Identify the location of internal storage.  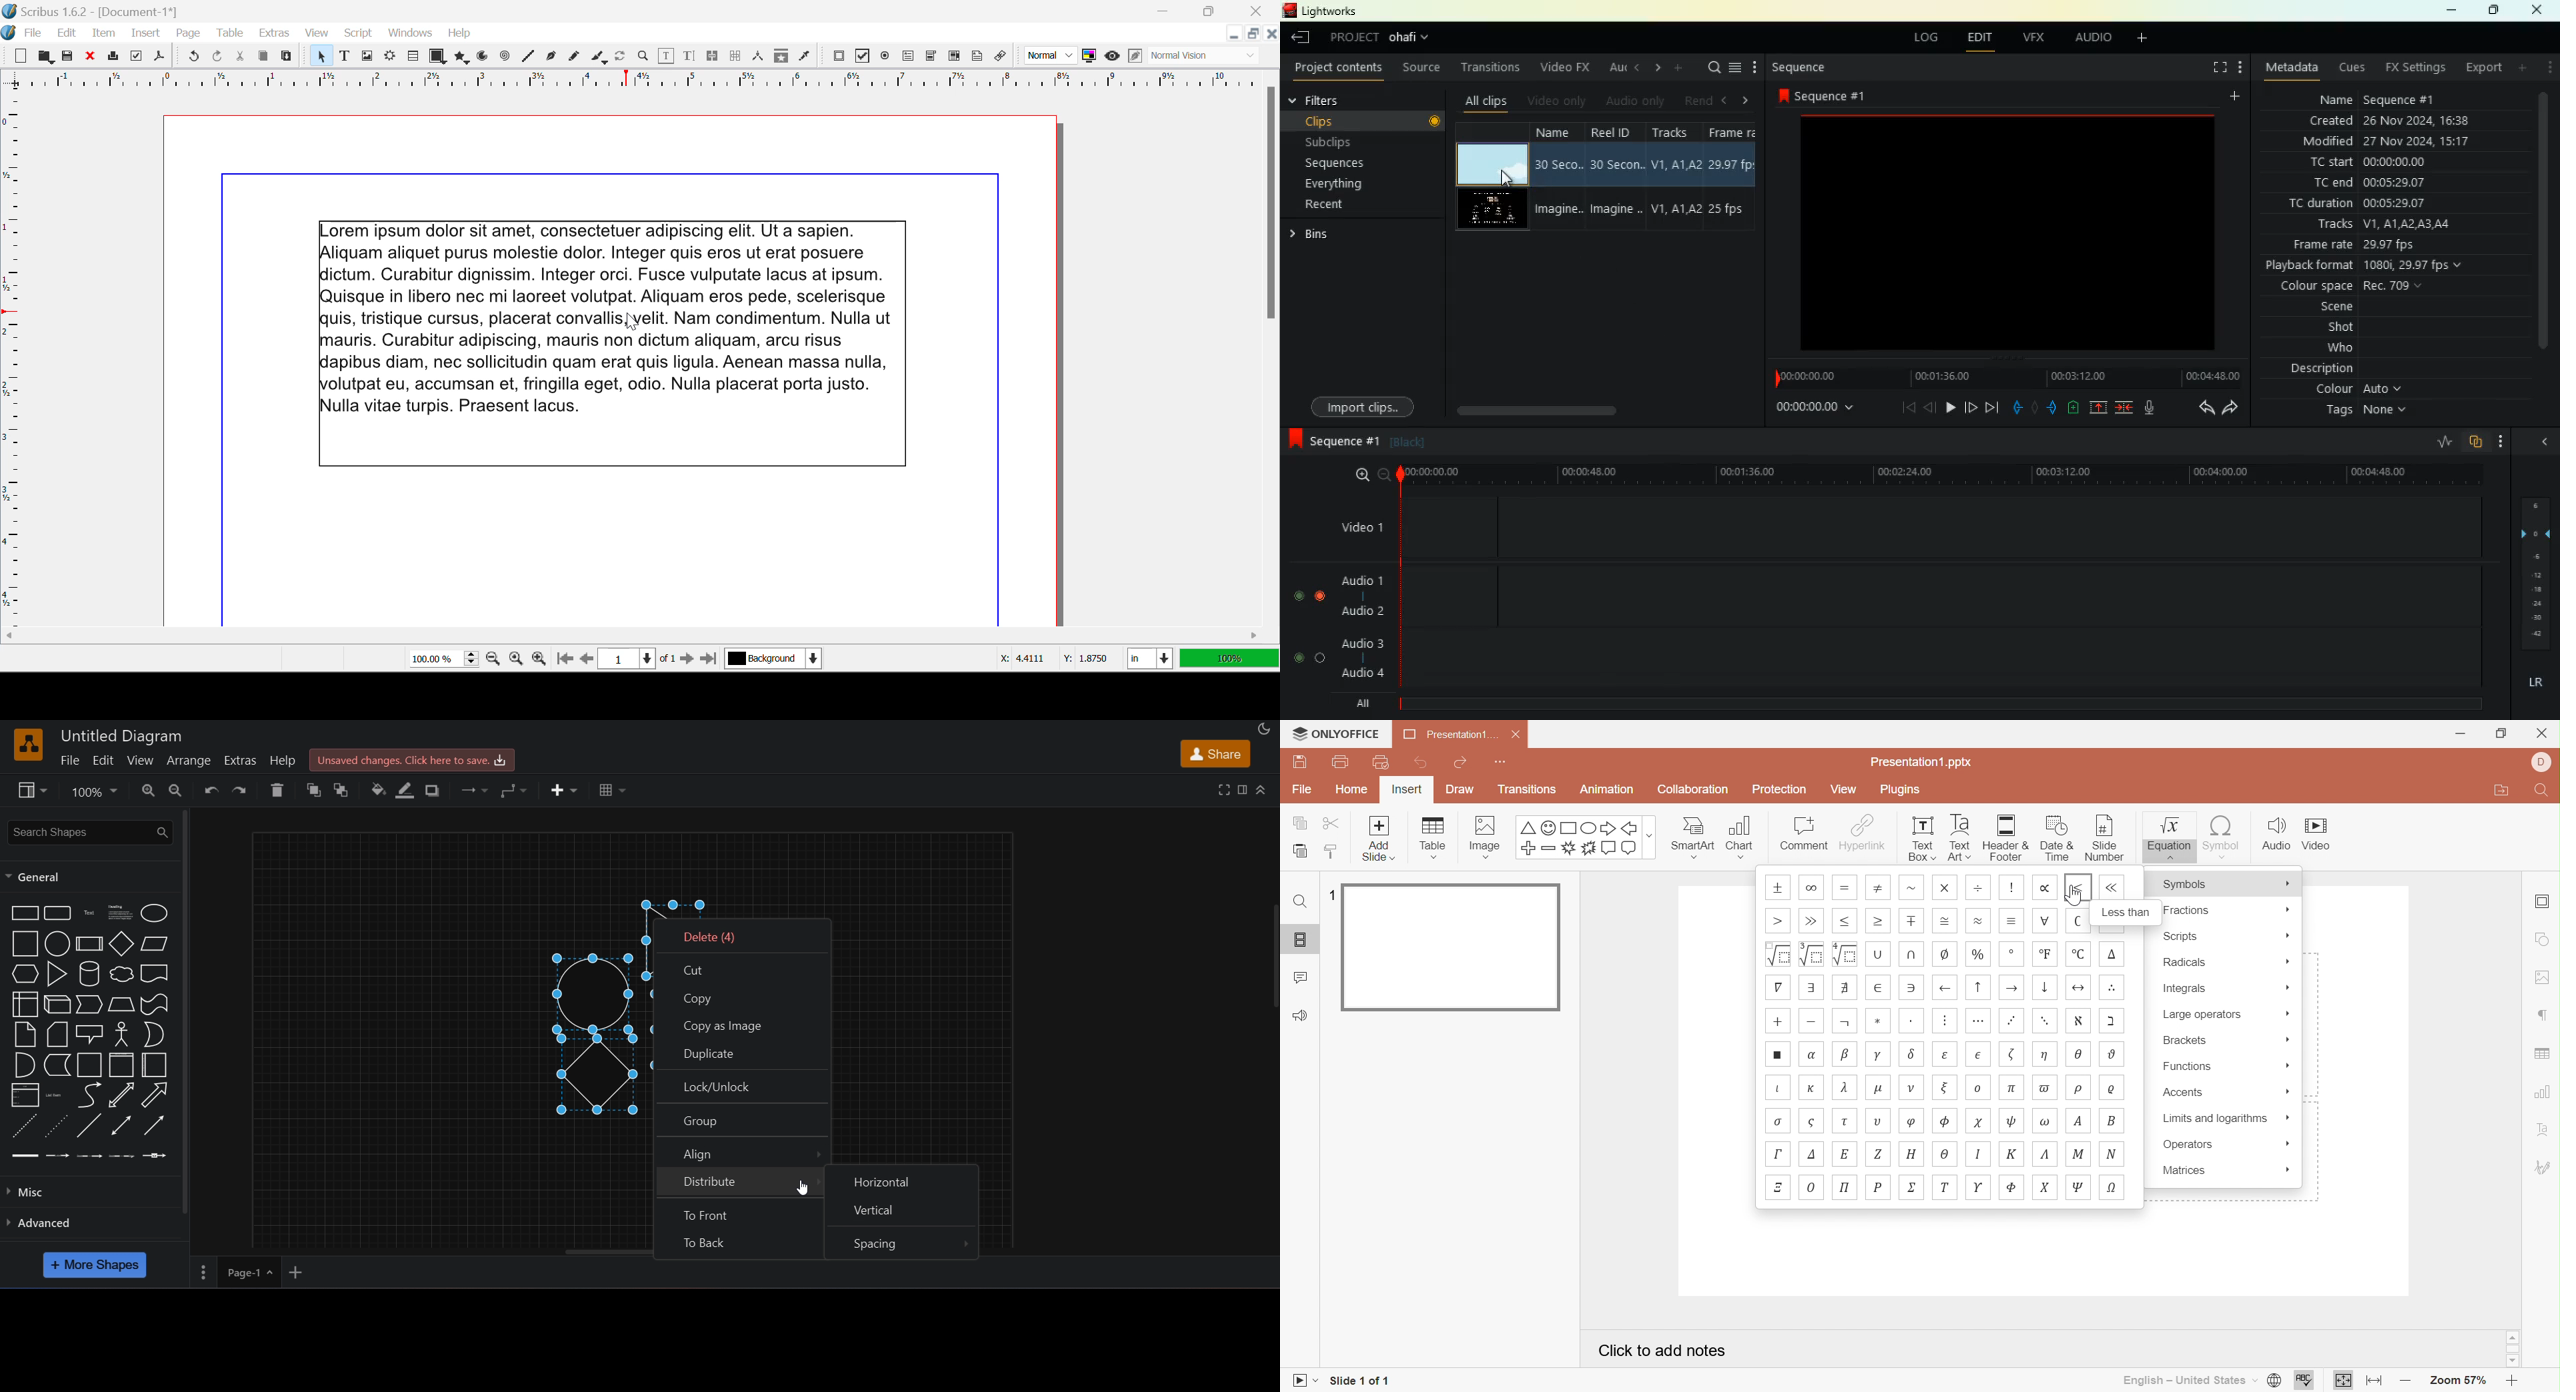
(25, 1004).